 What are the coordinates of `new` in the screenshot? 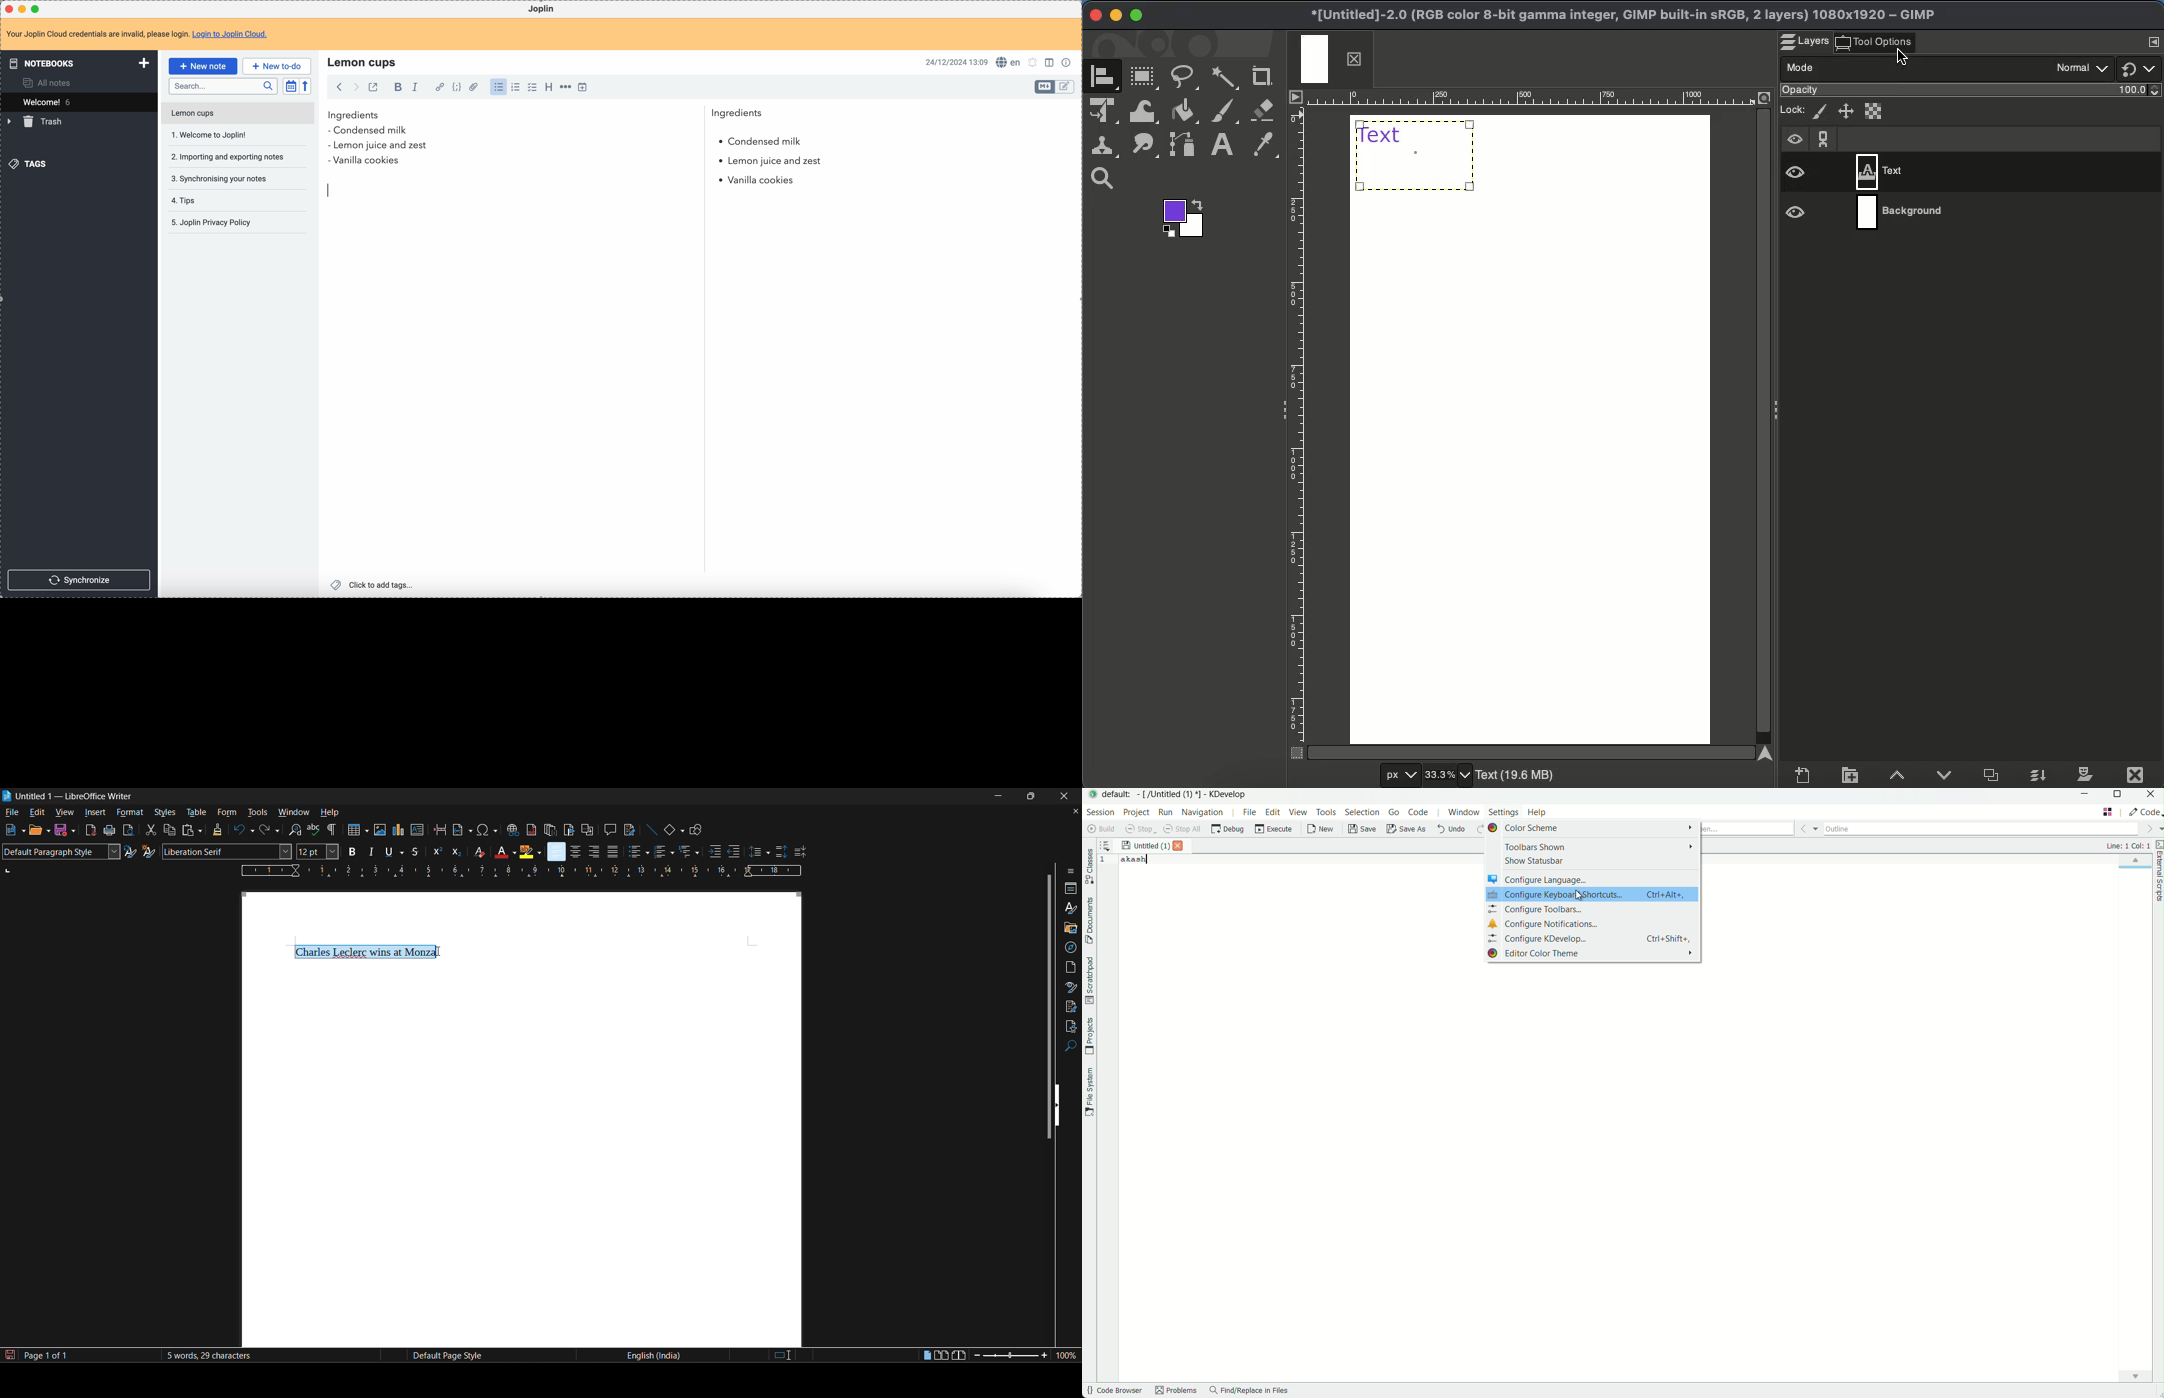 It's located at (15, 830).